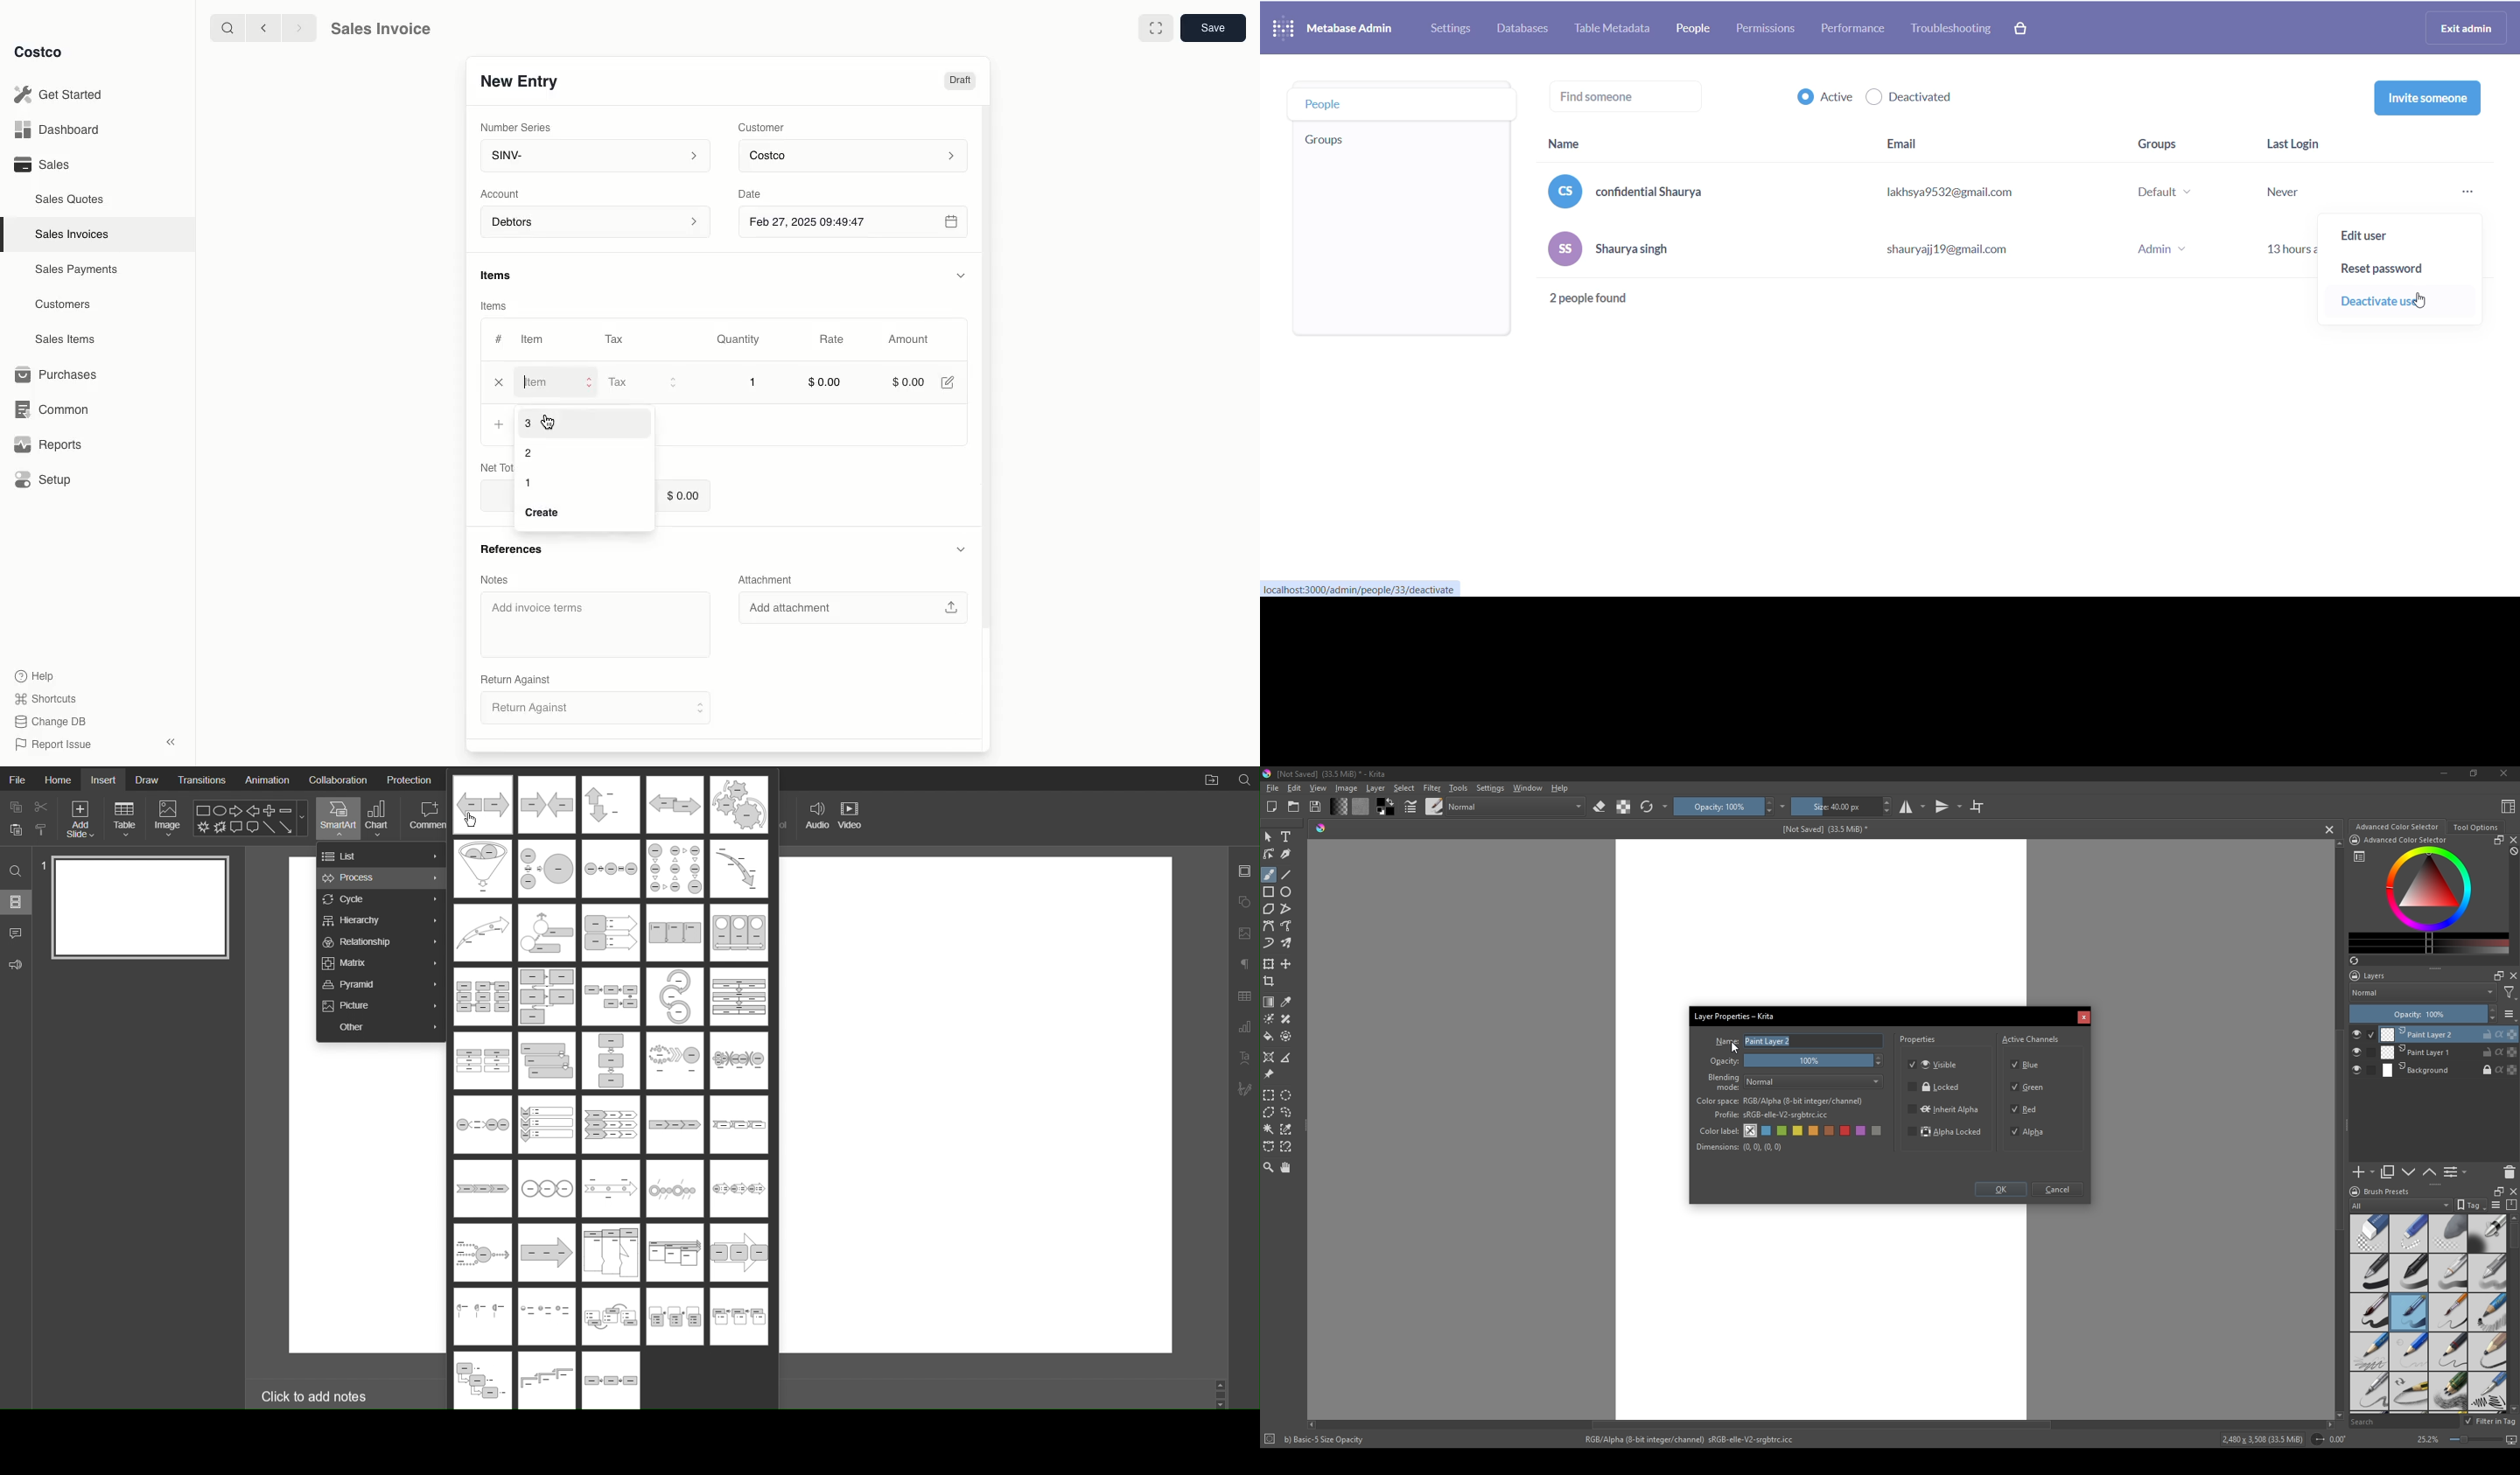  What do you see at coordinates (61, 94) in the screenshot?
I see `Get Started` at bounding box center [61, 94].